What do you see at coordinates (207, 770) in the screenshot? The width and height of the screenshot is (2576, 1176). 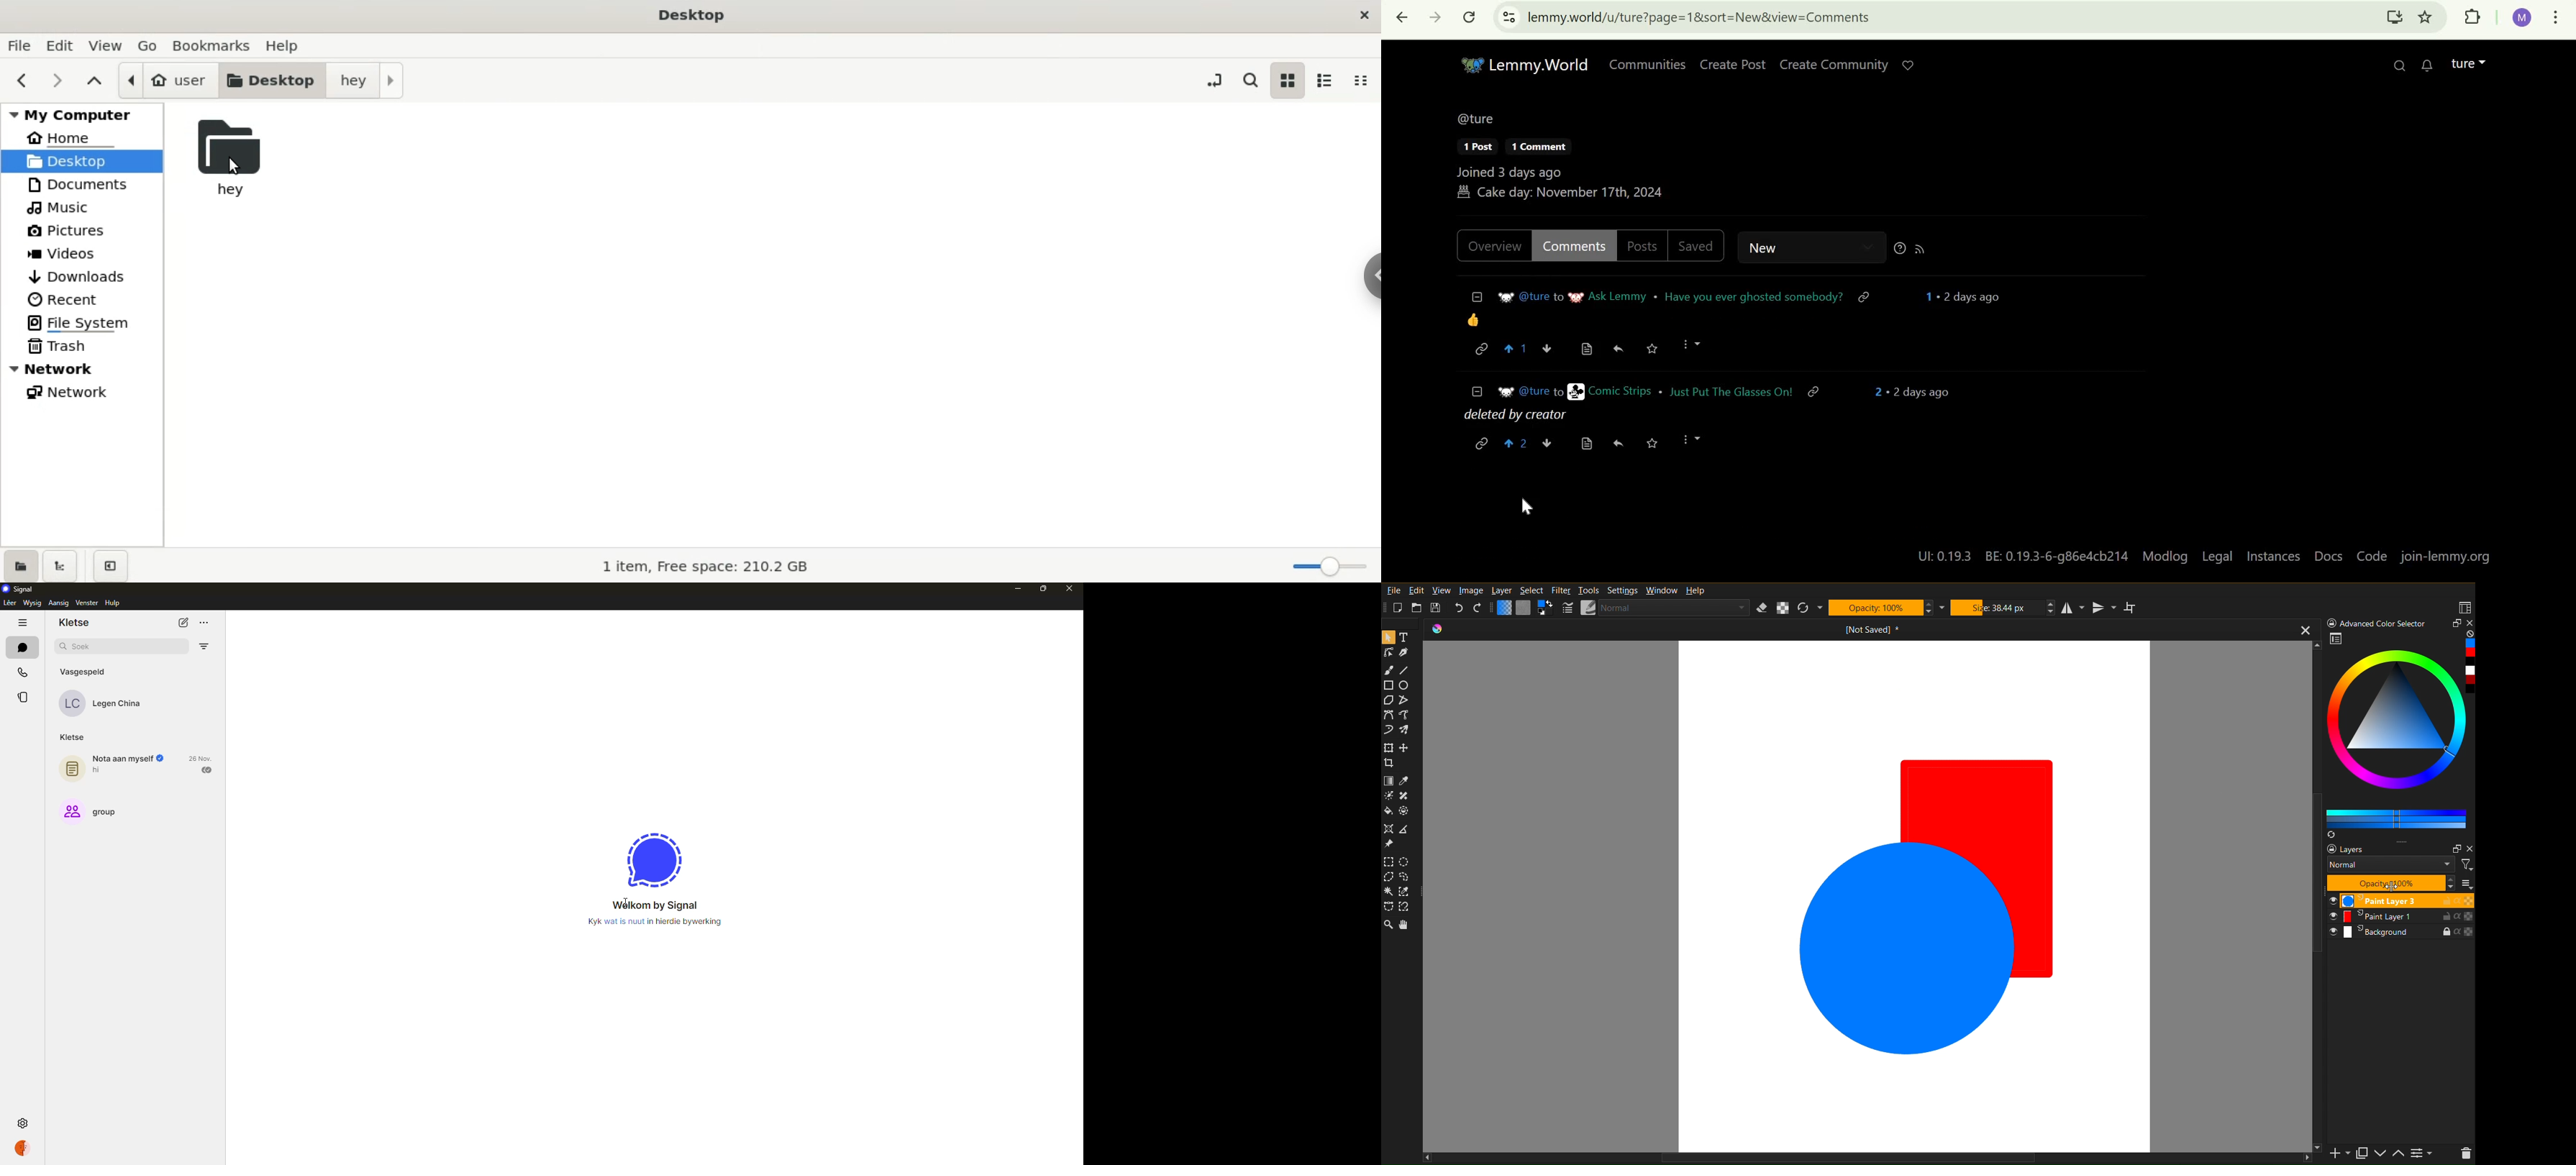 I see `sent` at bounding box center [207, 770].